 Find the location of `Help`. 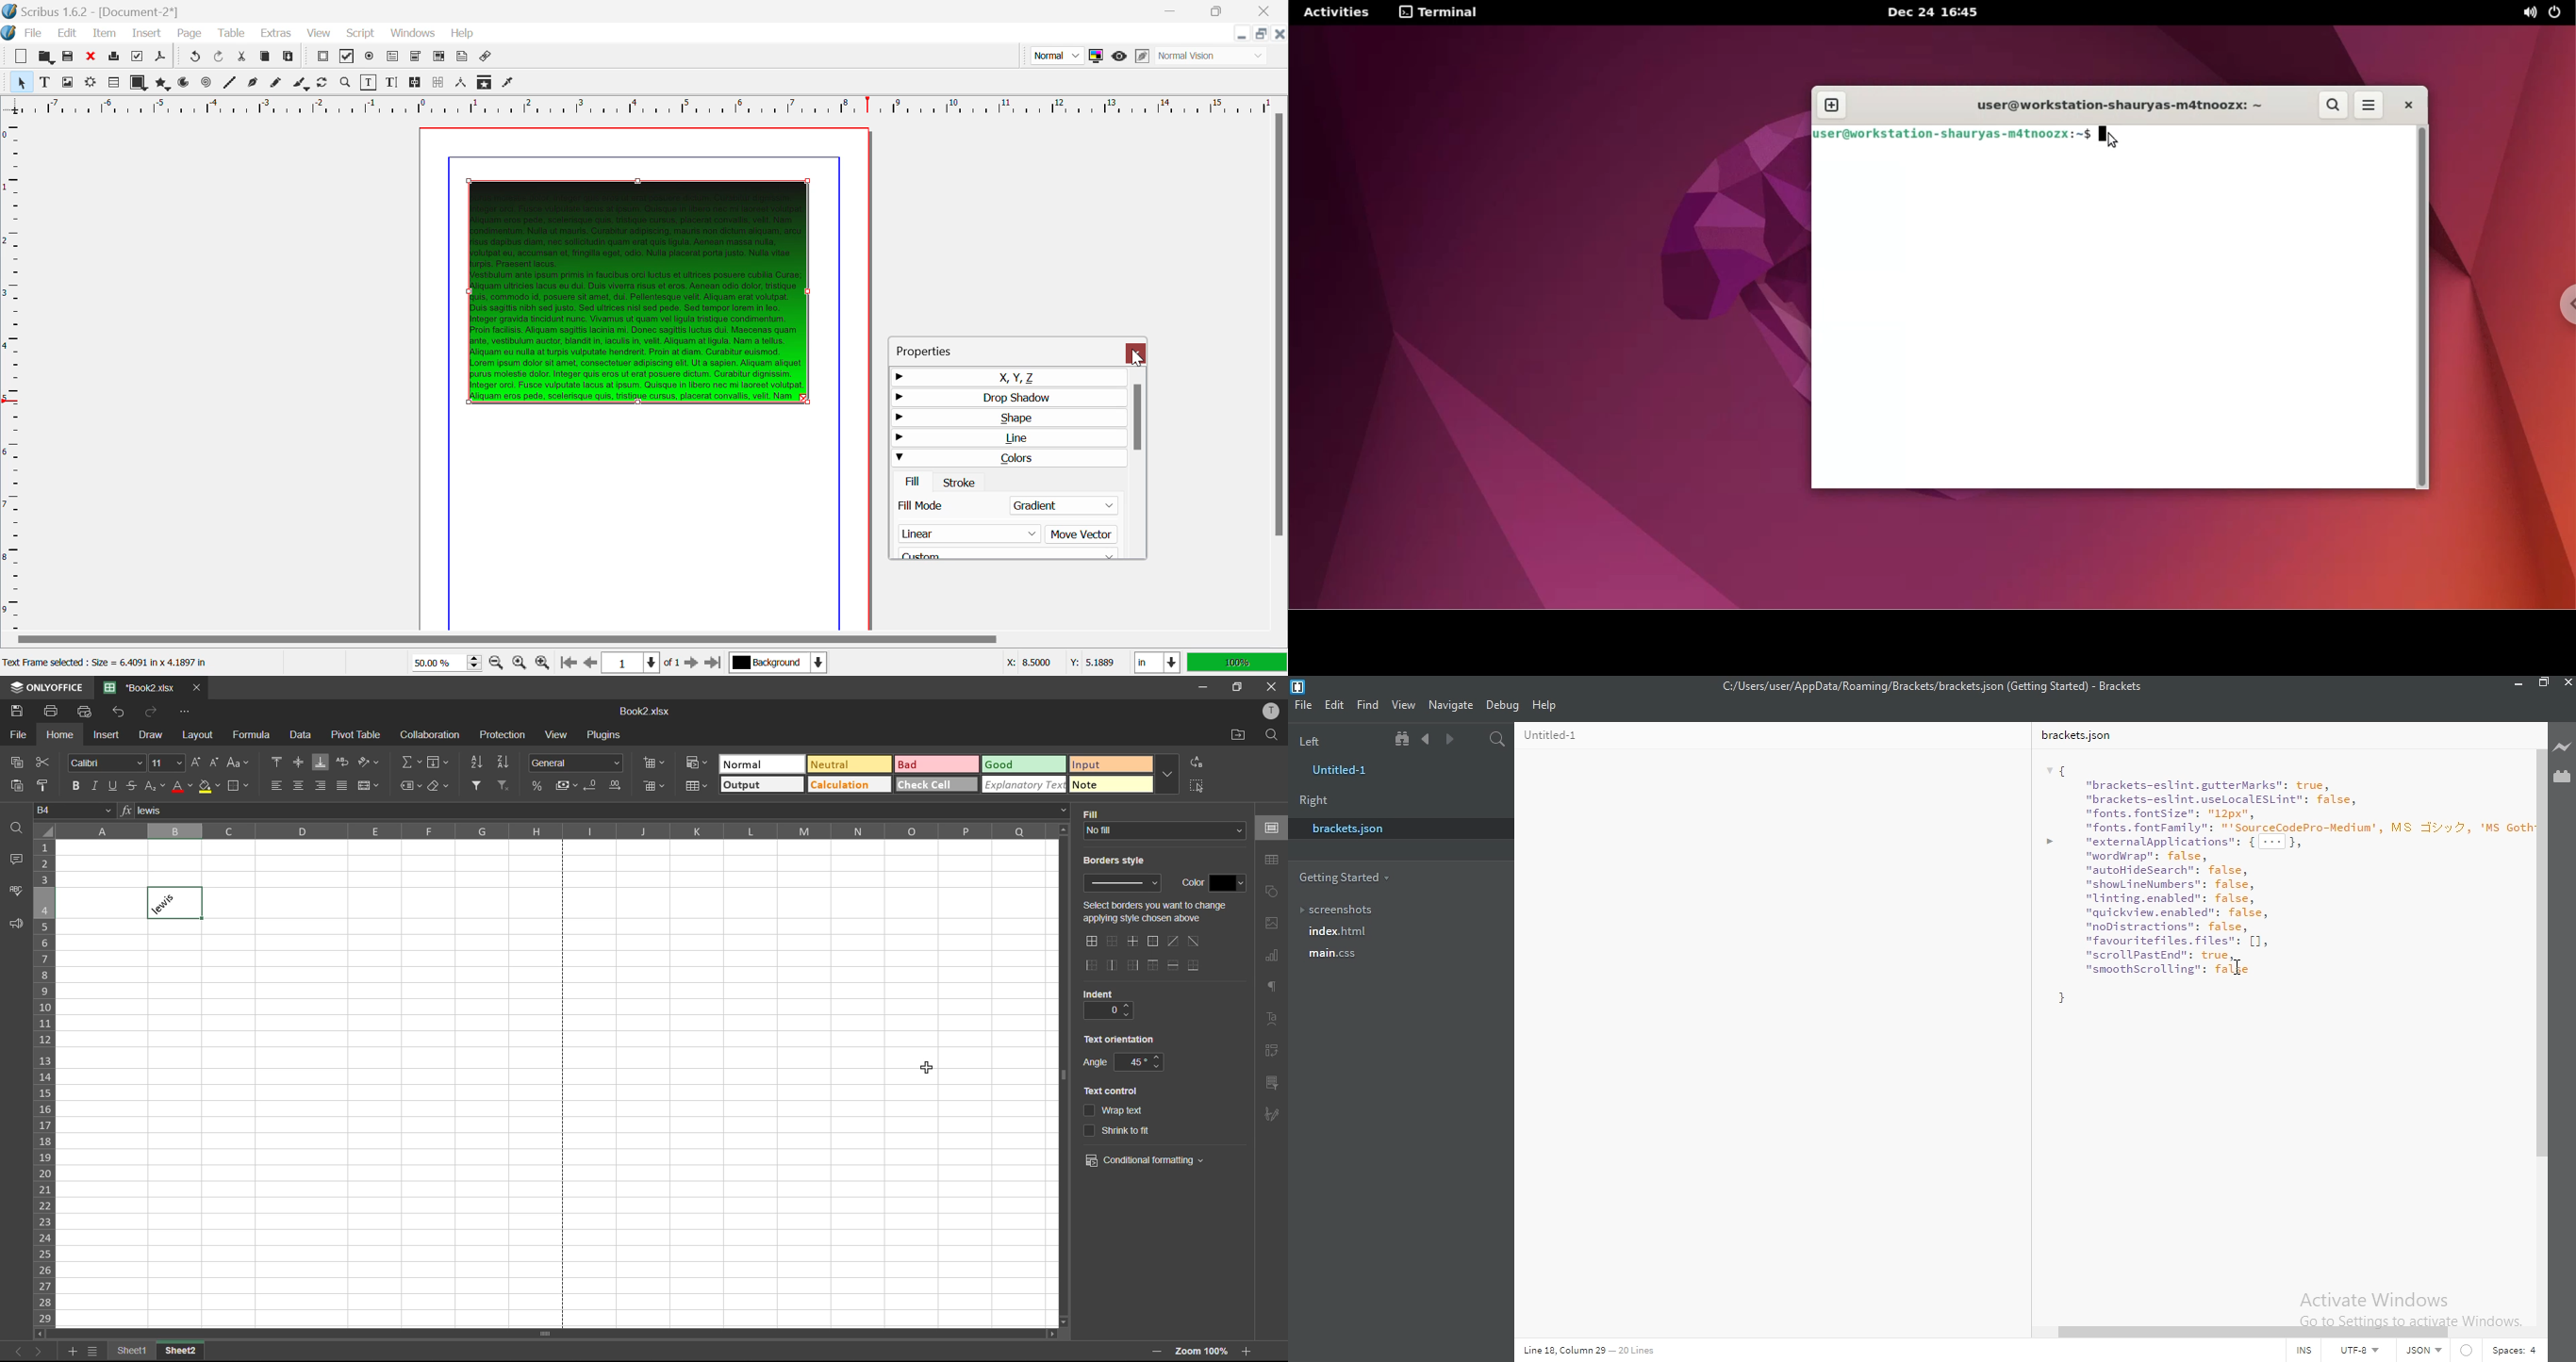

Help is located at coordinates (464, 34).